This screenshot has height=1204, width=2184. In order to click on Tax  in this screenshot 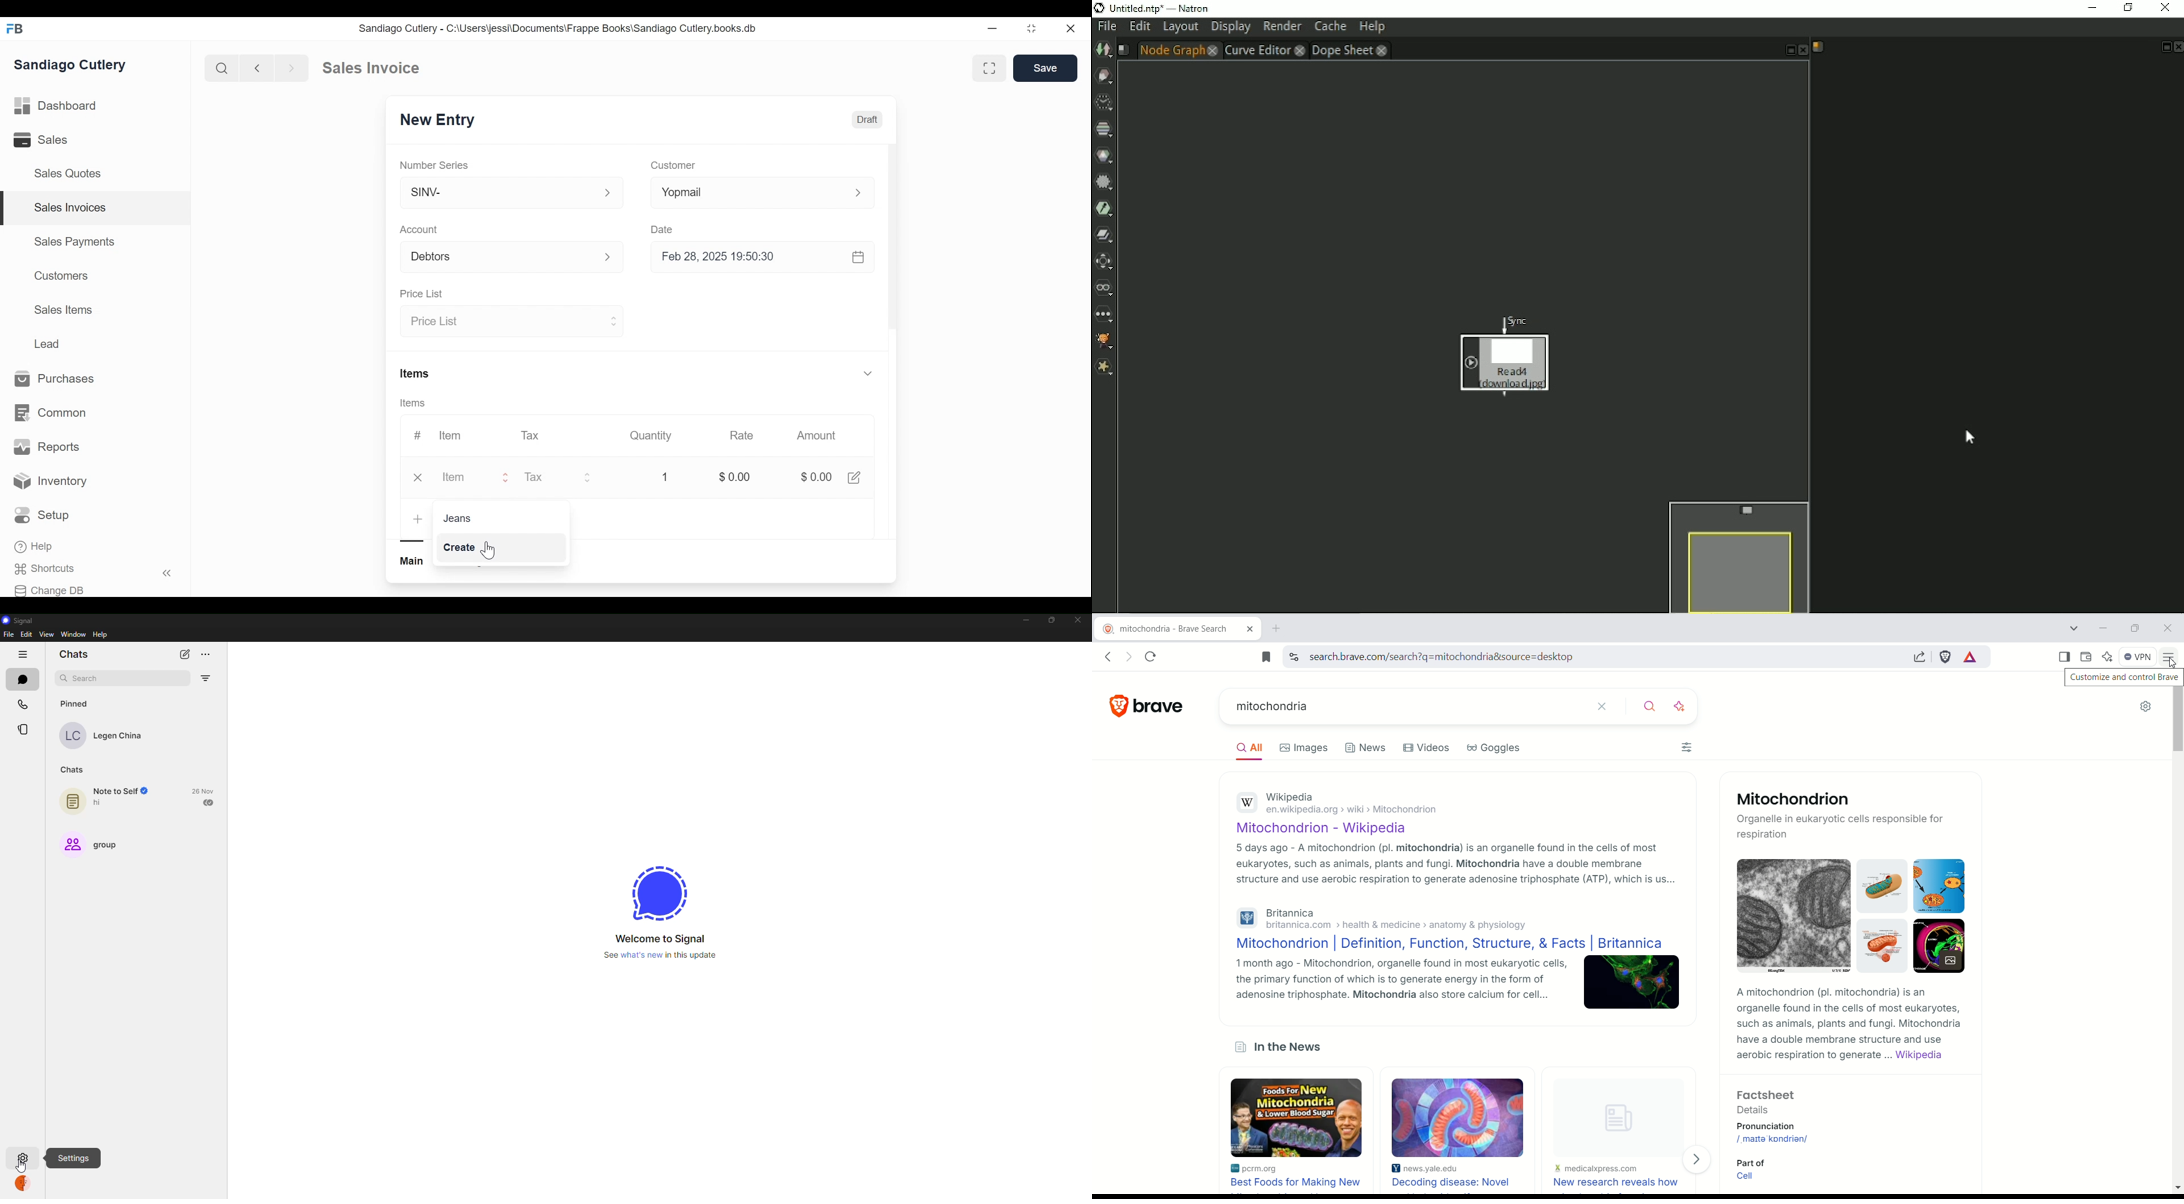, I will do `click(558, 479)`.